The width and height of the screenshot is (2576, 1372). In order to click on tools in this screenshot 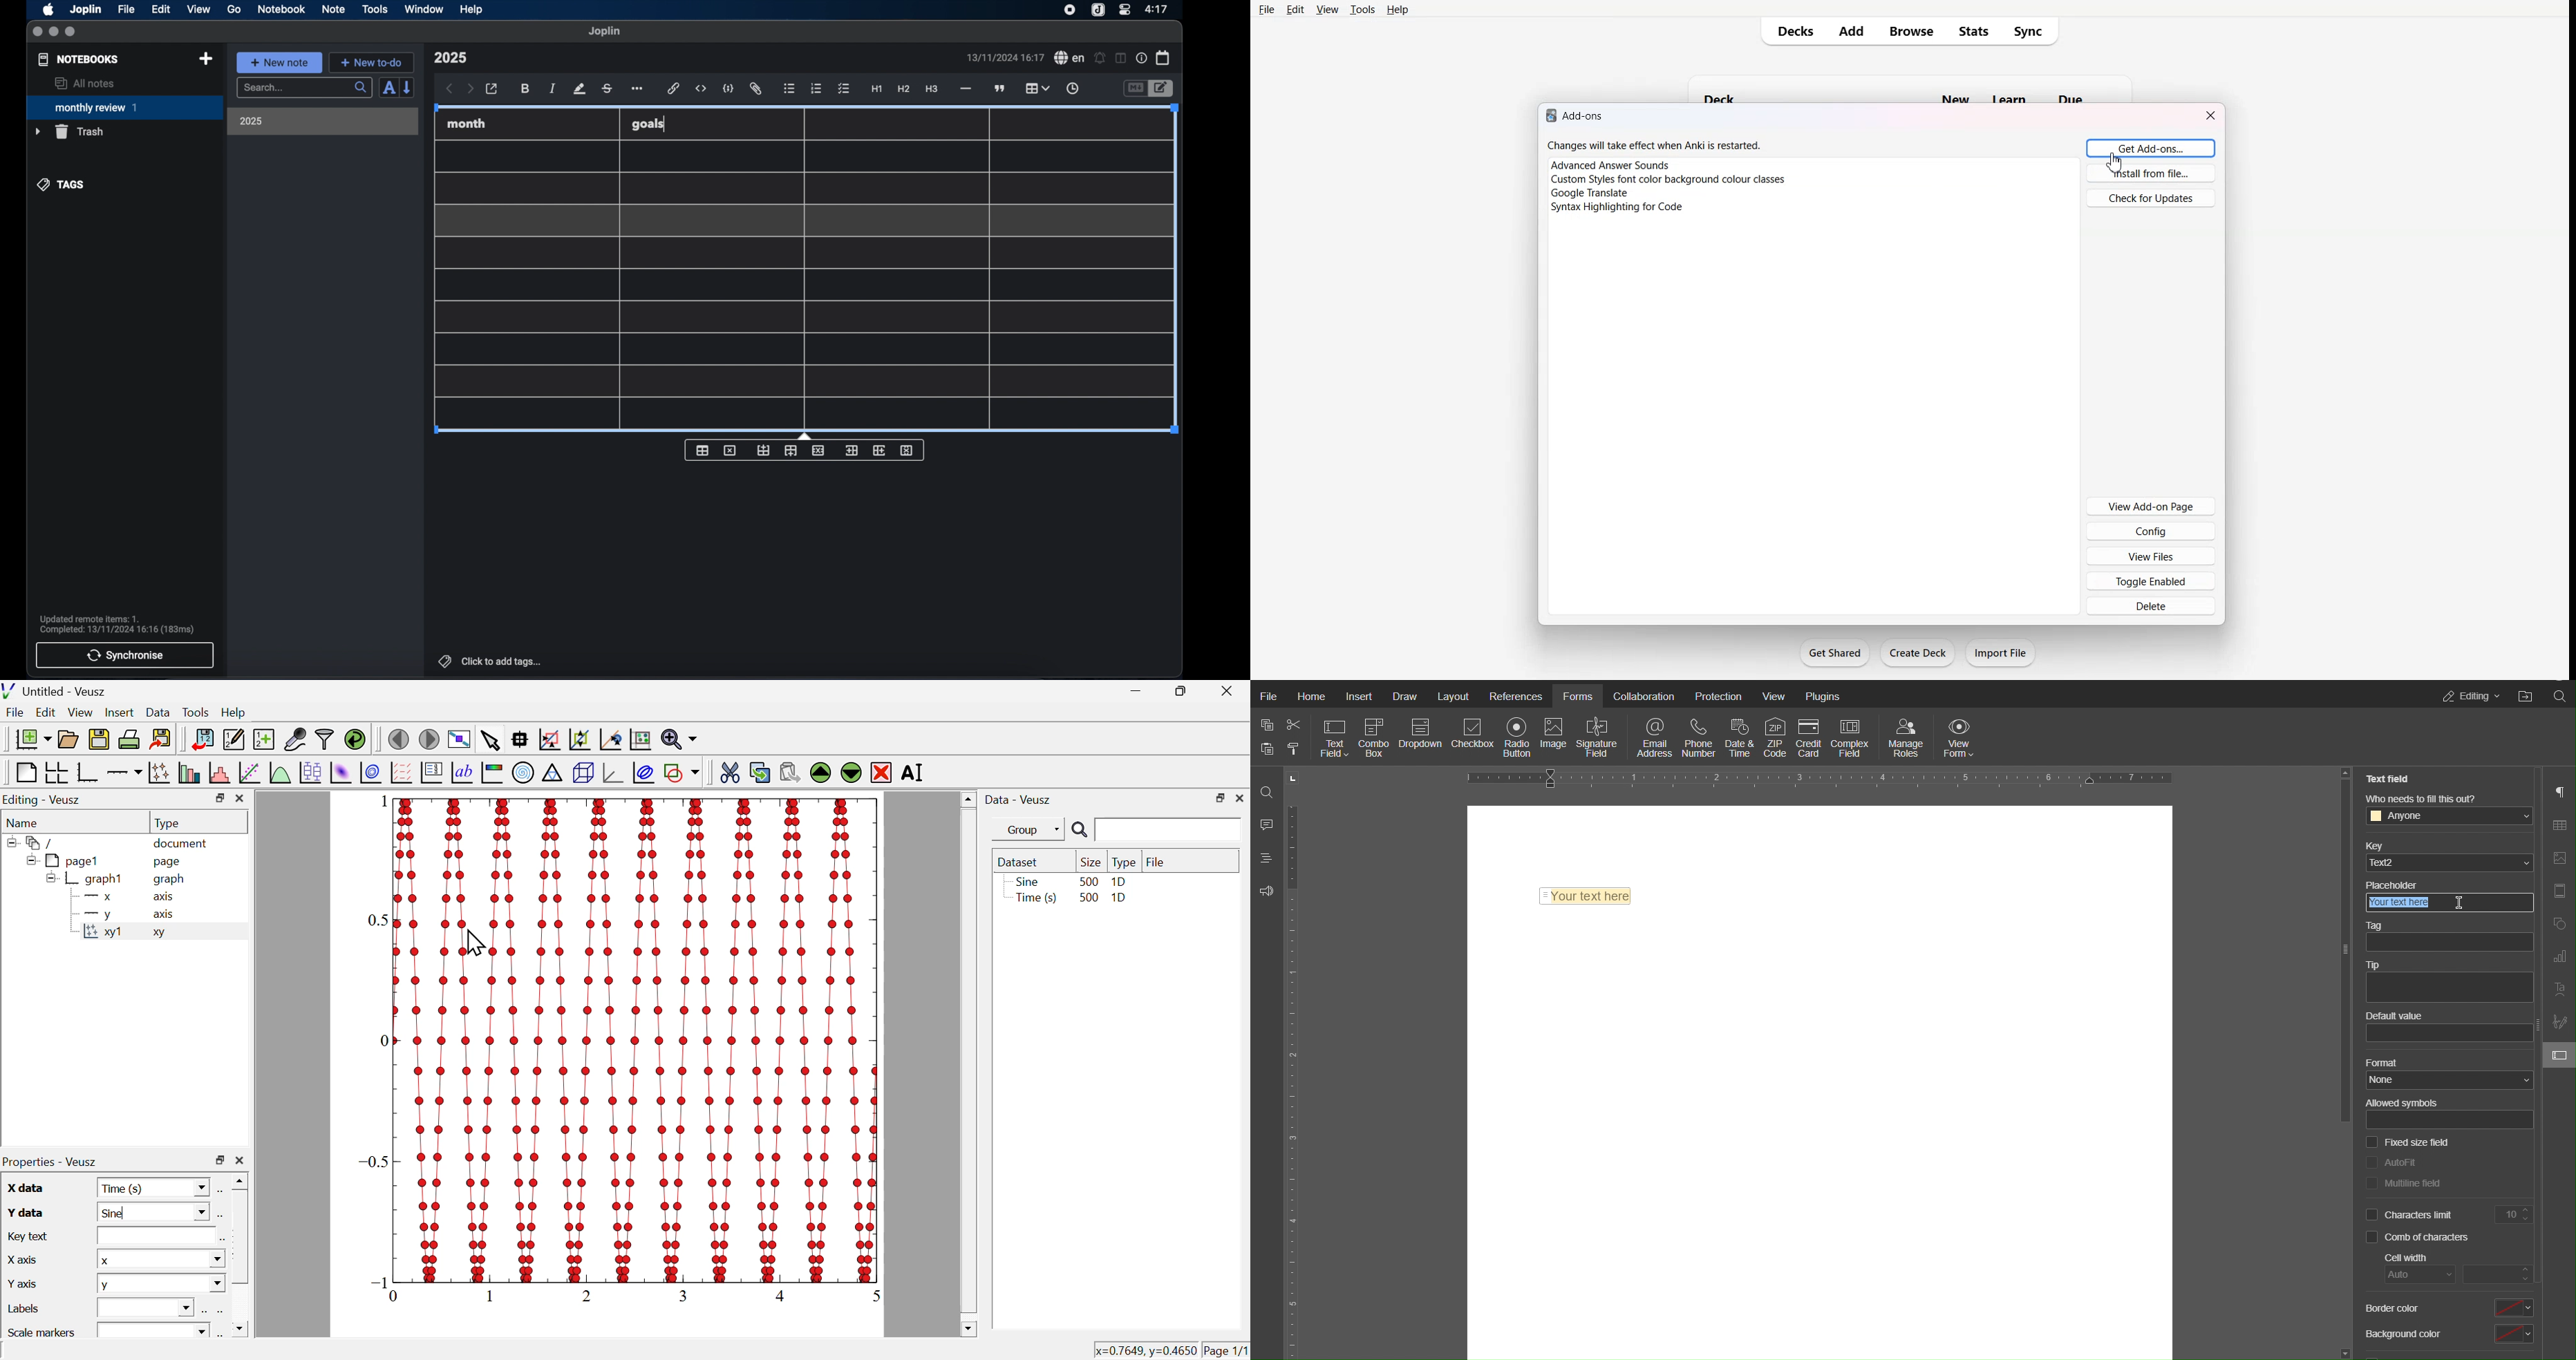, I will do `click(197, 711)`.